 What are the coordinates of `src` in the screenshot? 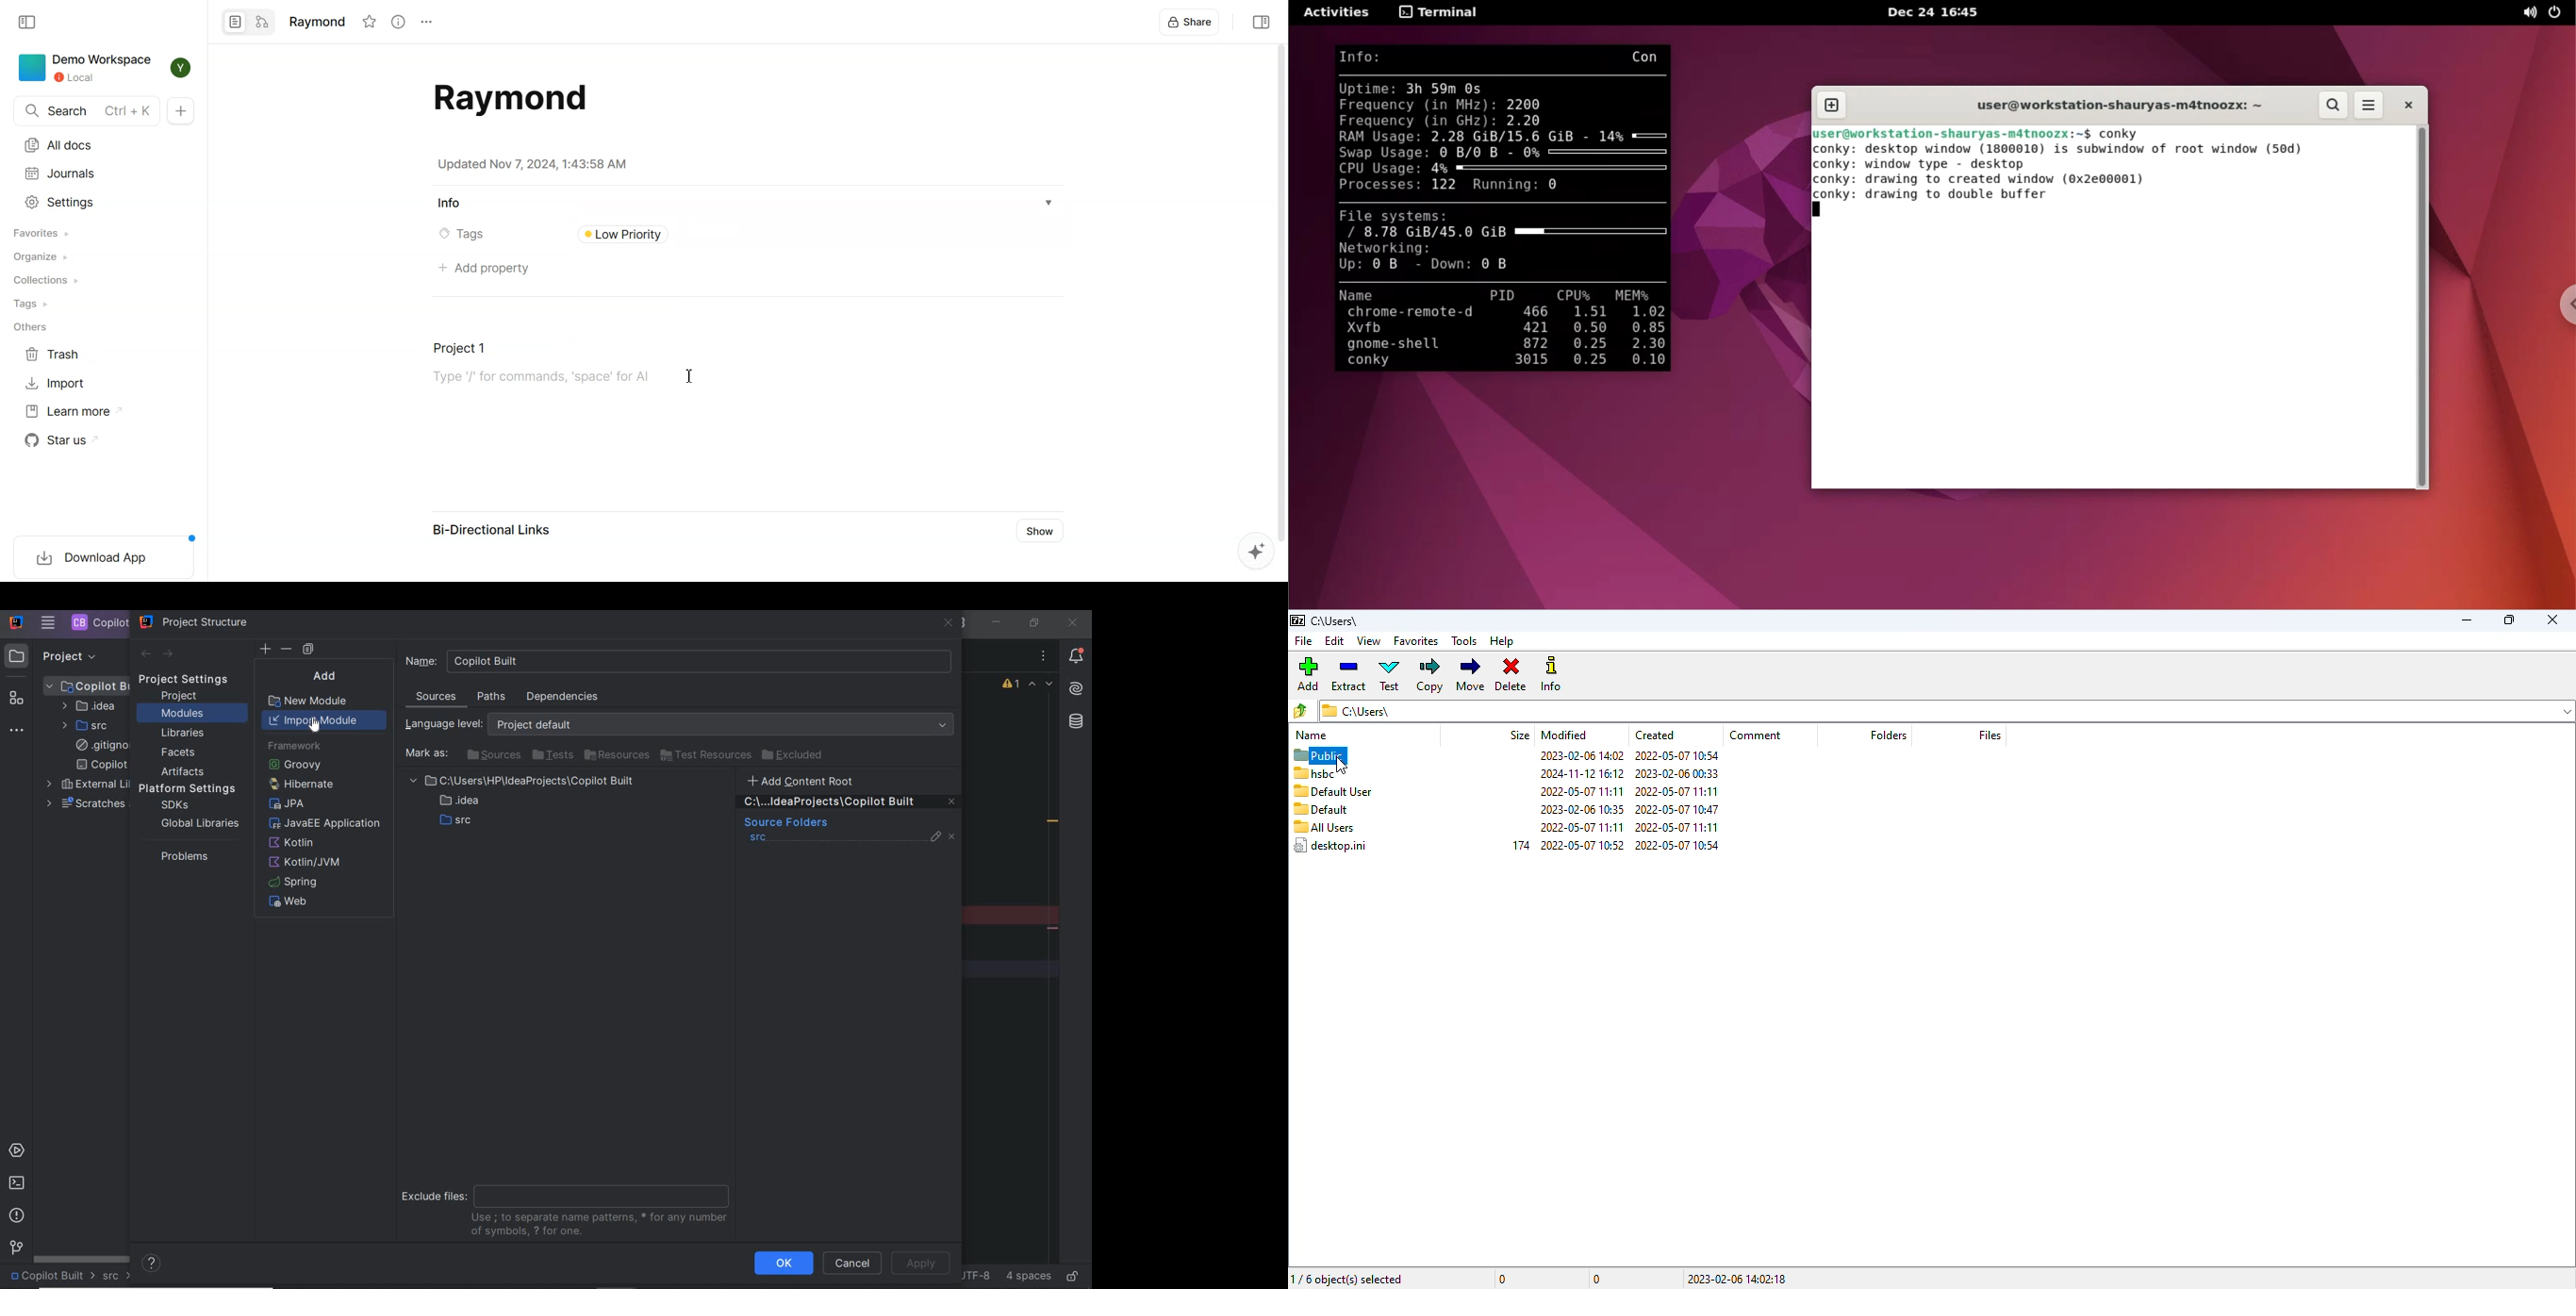 It's located at (759, 839).